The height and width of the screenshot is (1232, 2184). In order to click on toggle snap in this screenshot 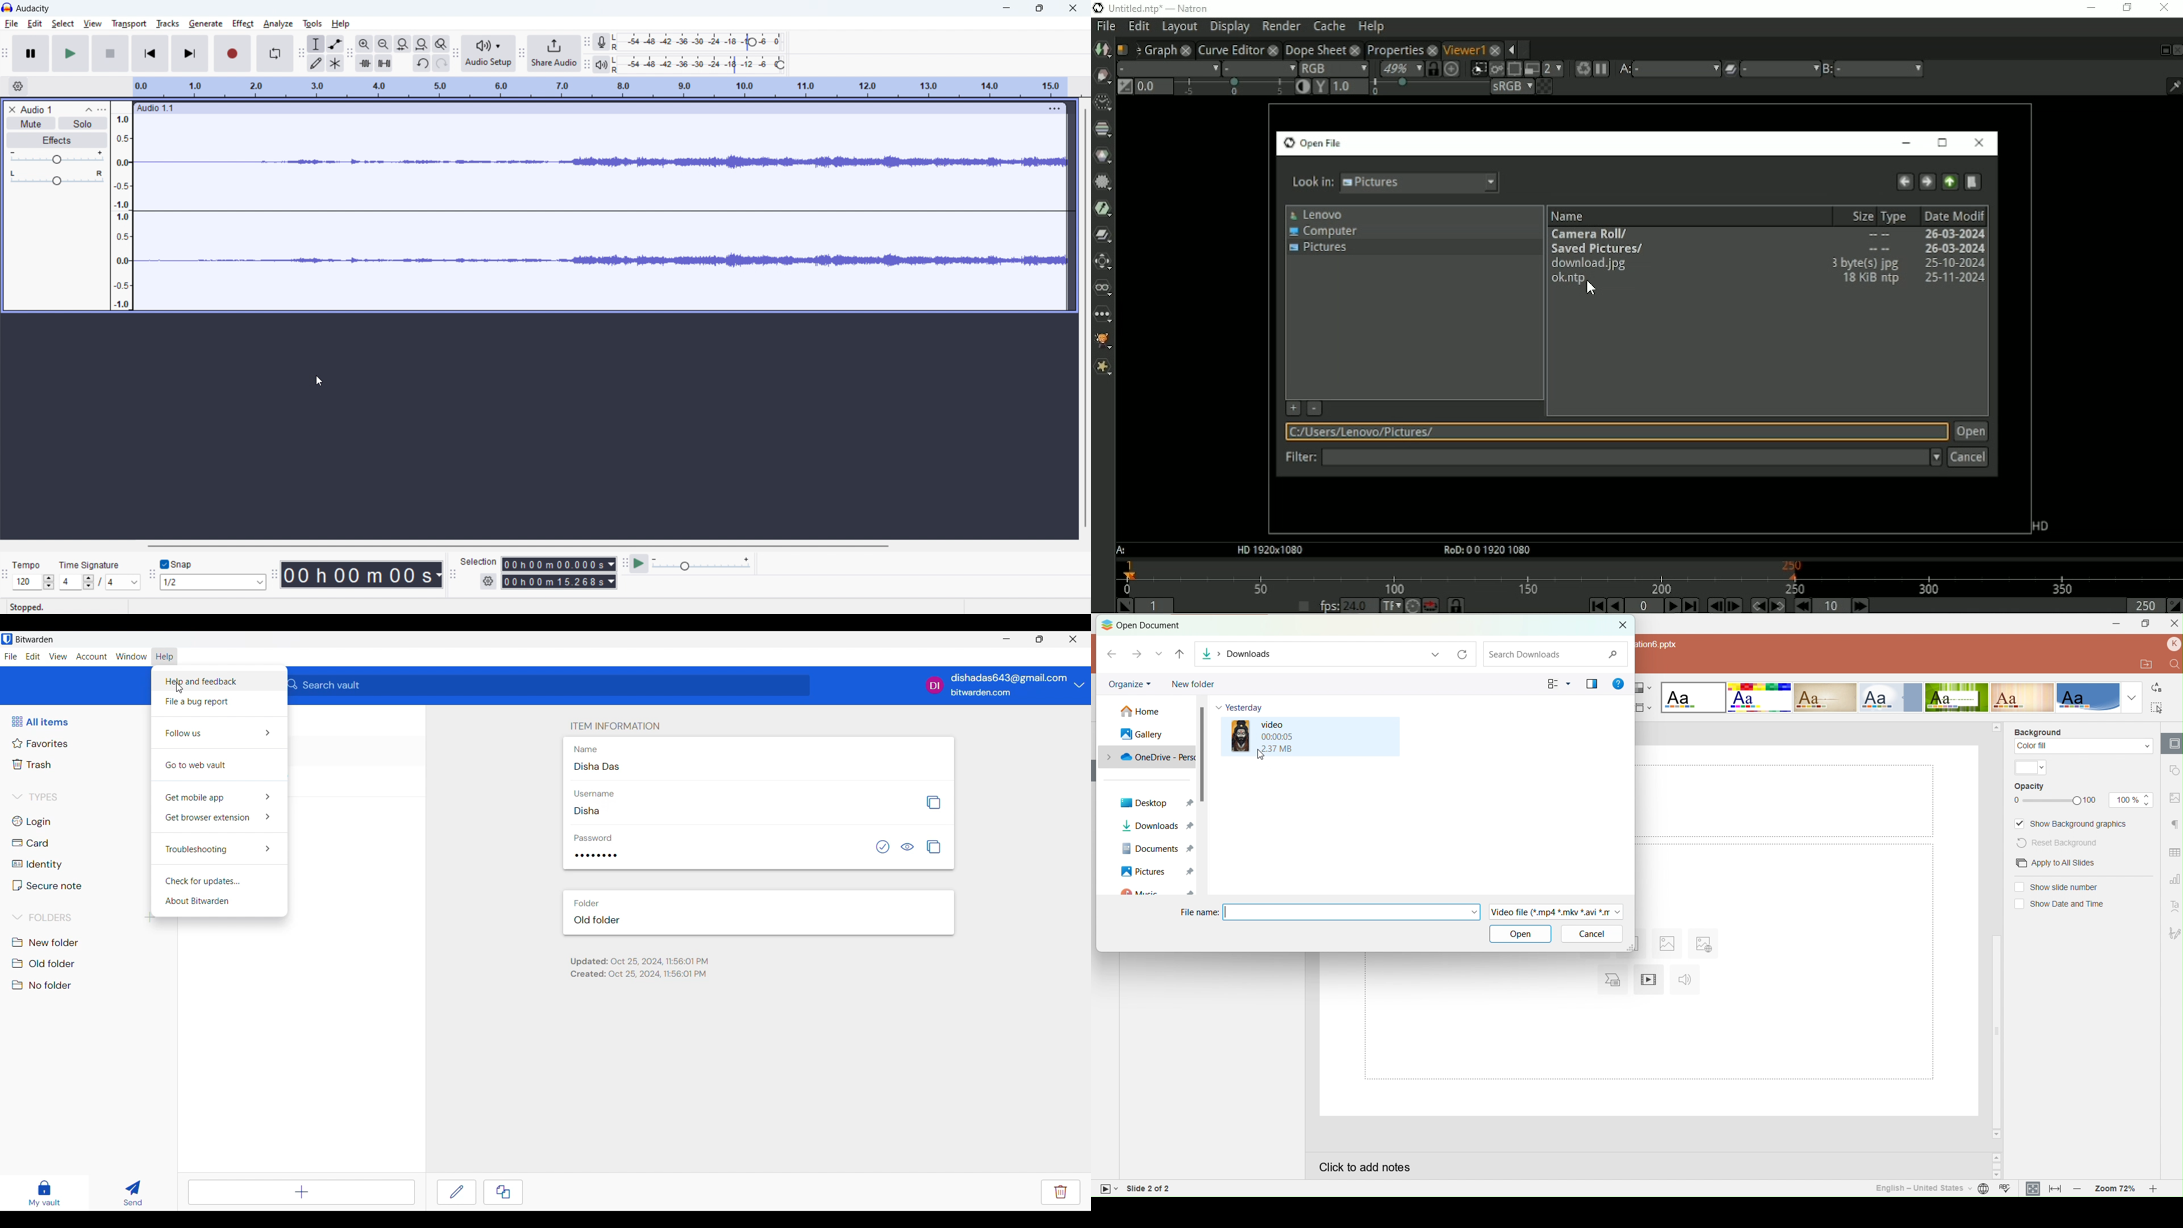, I will do `click(177, 565)`.